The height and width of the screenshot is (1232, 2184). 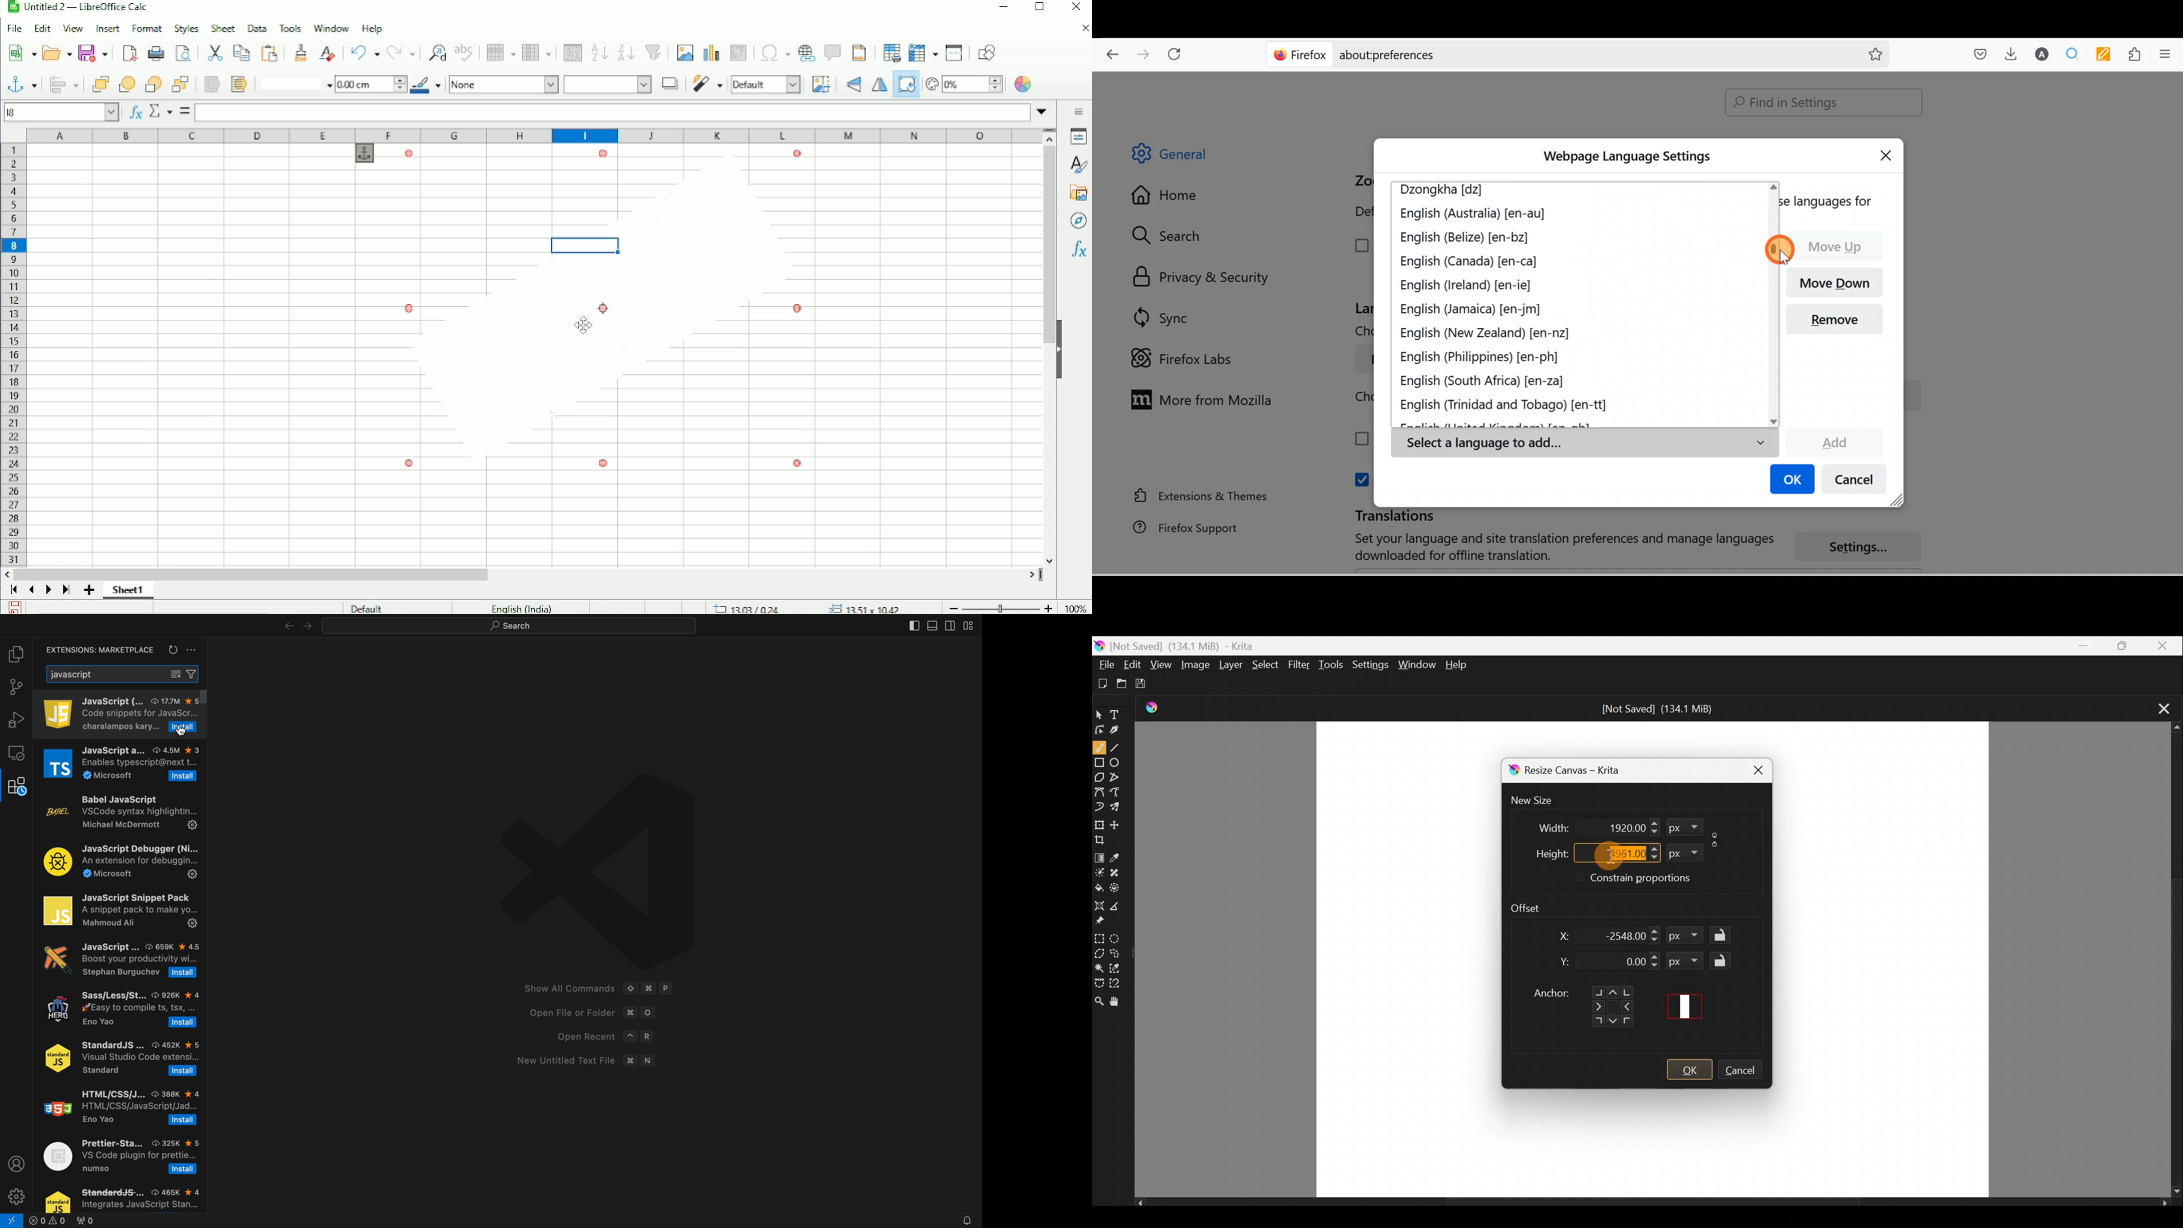 I want to click on Settings, so click(x=1865, y=547).